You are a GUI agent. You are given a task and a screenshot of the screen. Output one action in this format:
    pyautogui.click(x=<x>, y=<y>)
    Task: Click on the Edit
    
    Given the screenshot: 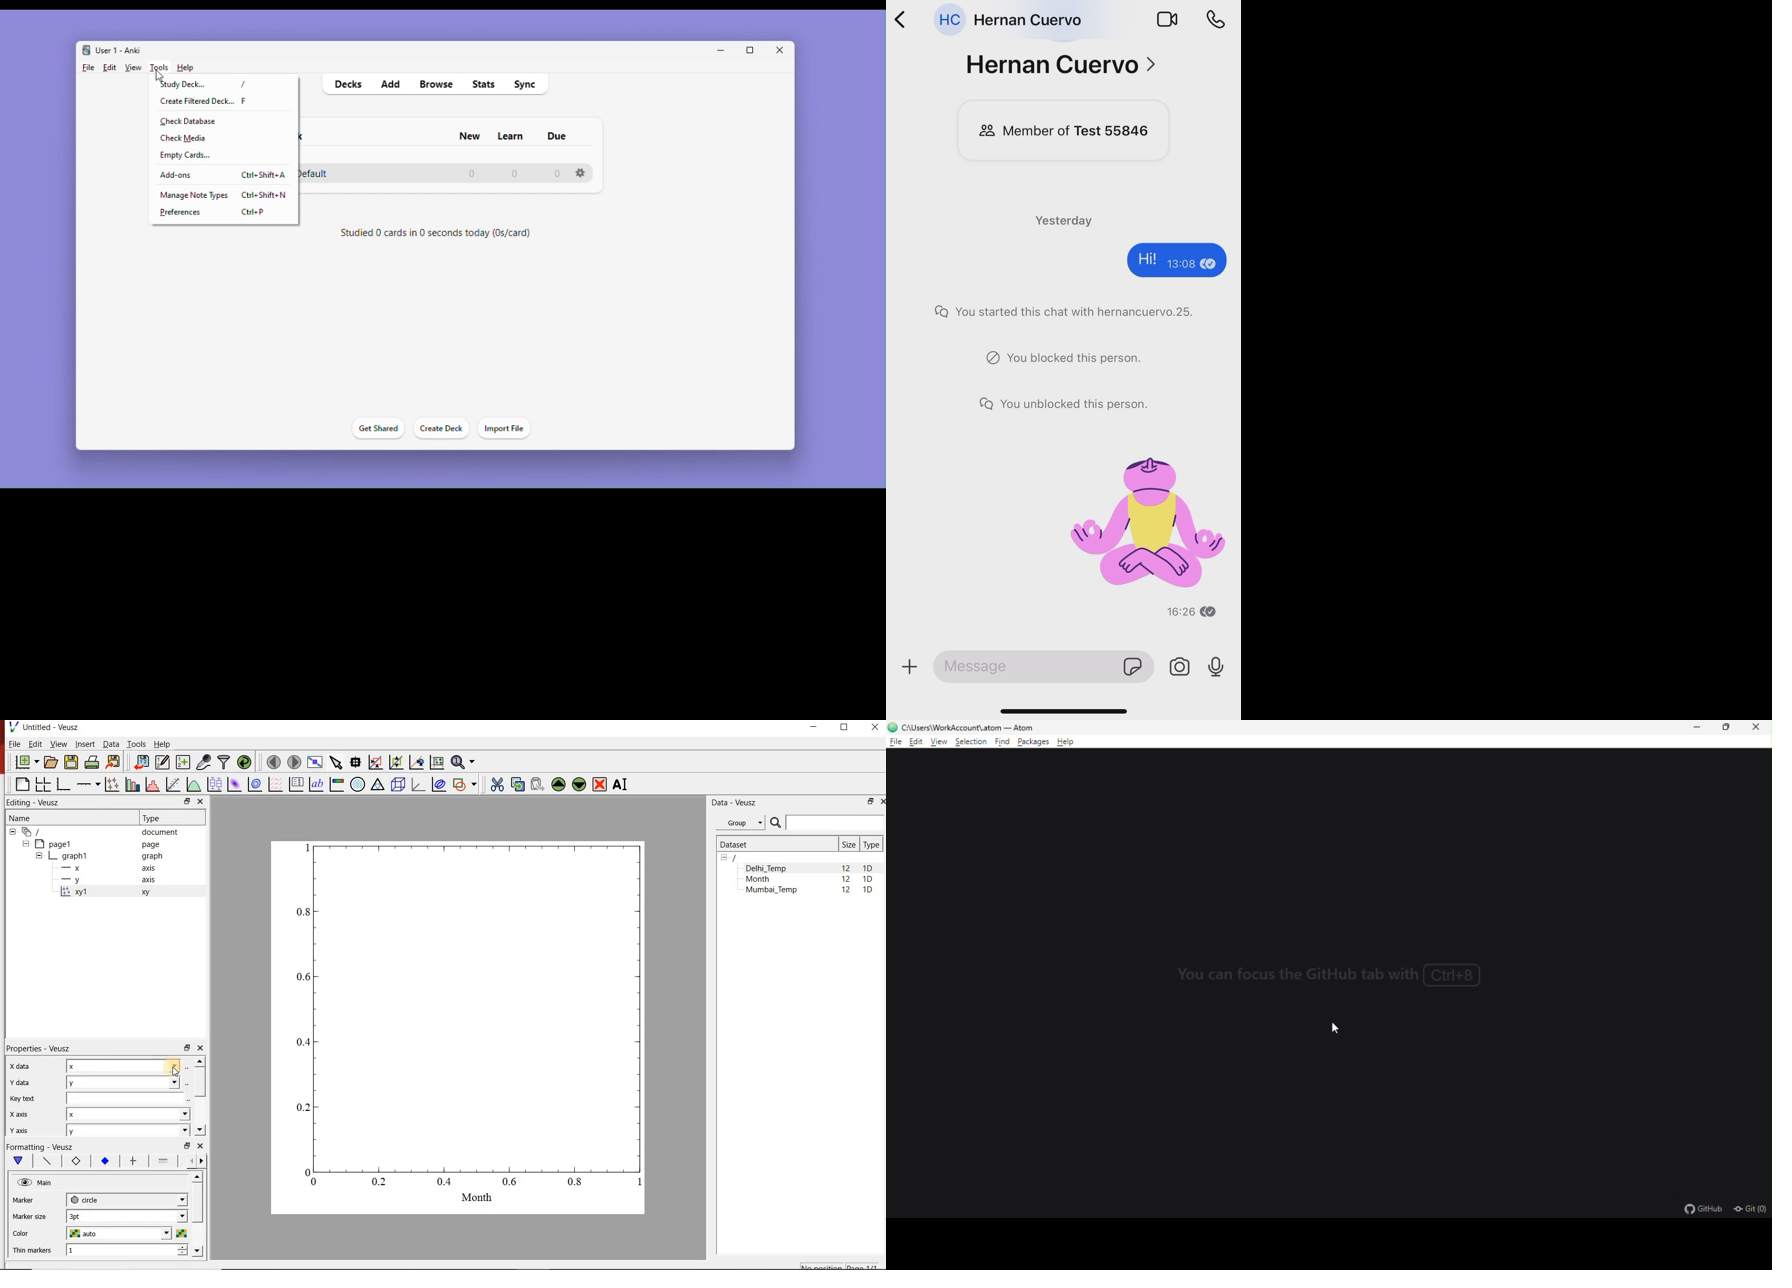 What is the action you would take?
    pyautogui.click(x=34, y=744)
    